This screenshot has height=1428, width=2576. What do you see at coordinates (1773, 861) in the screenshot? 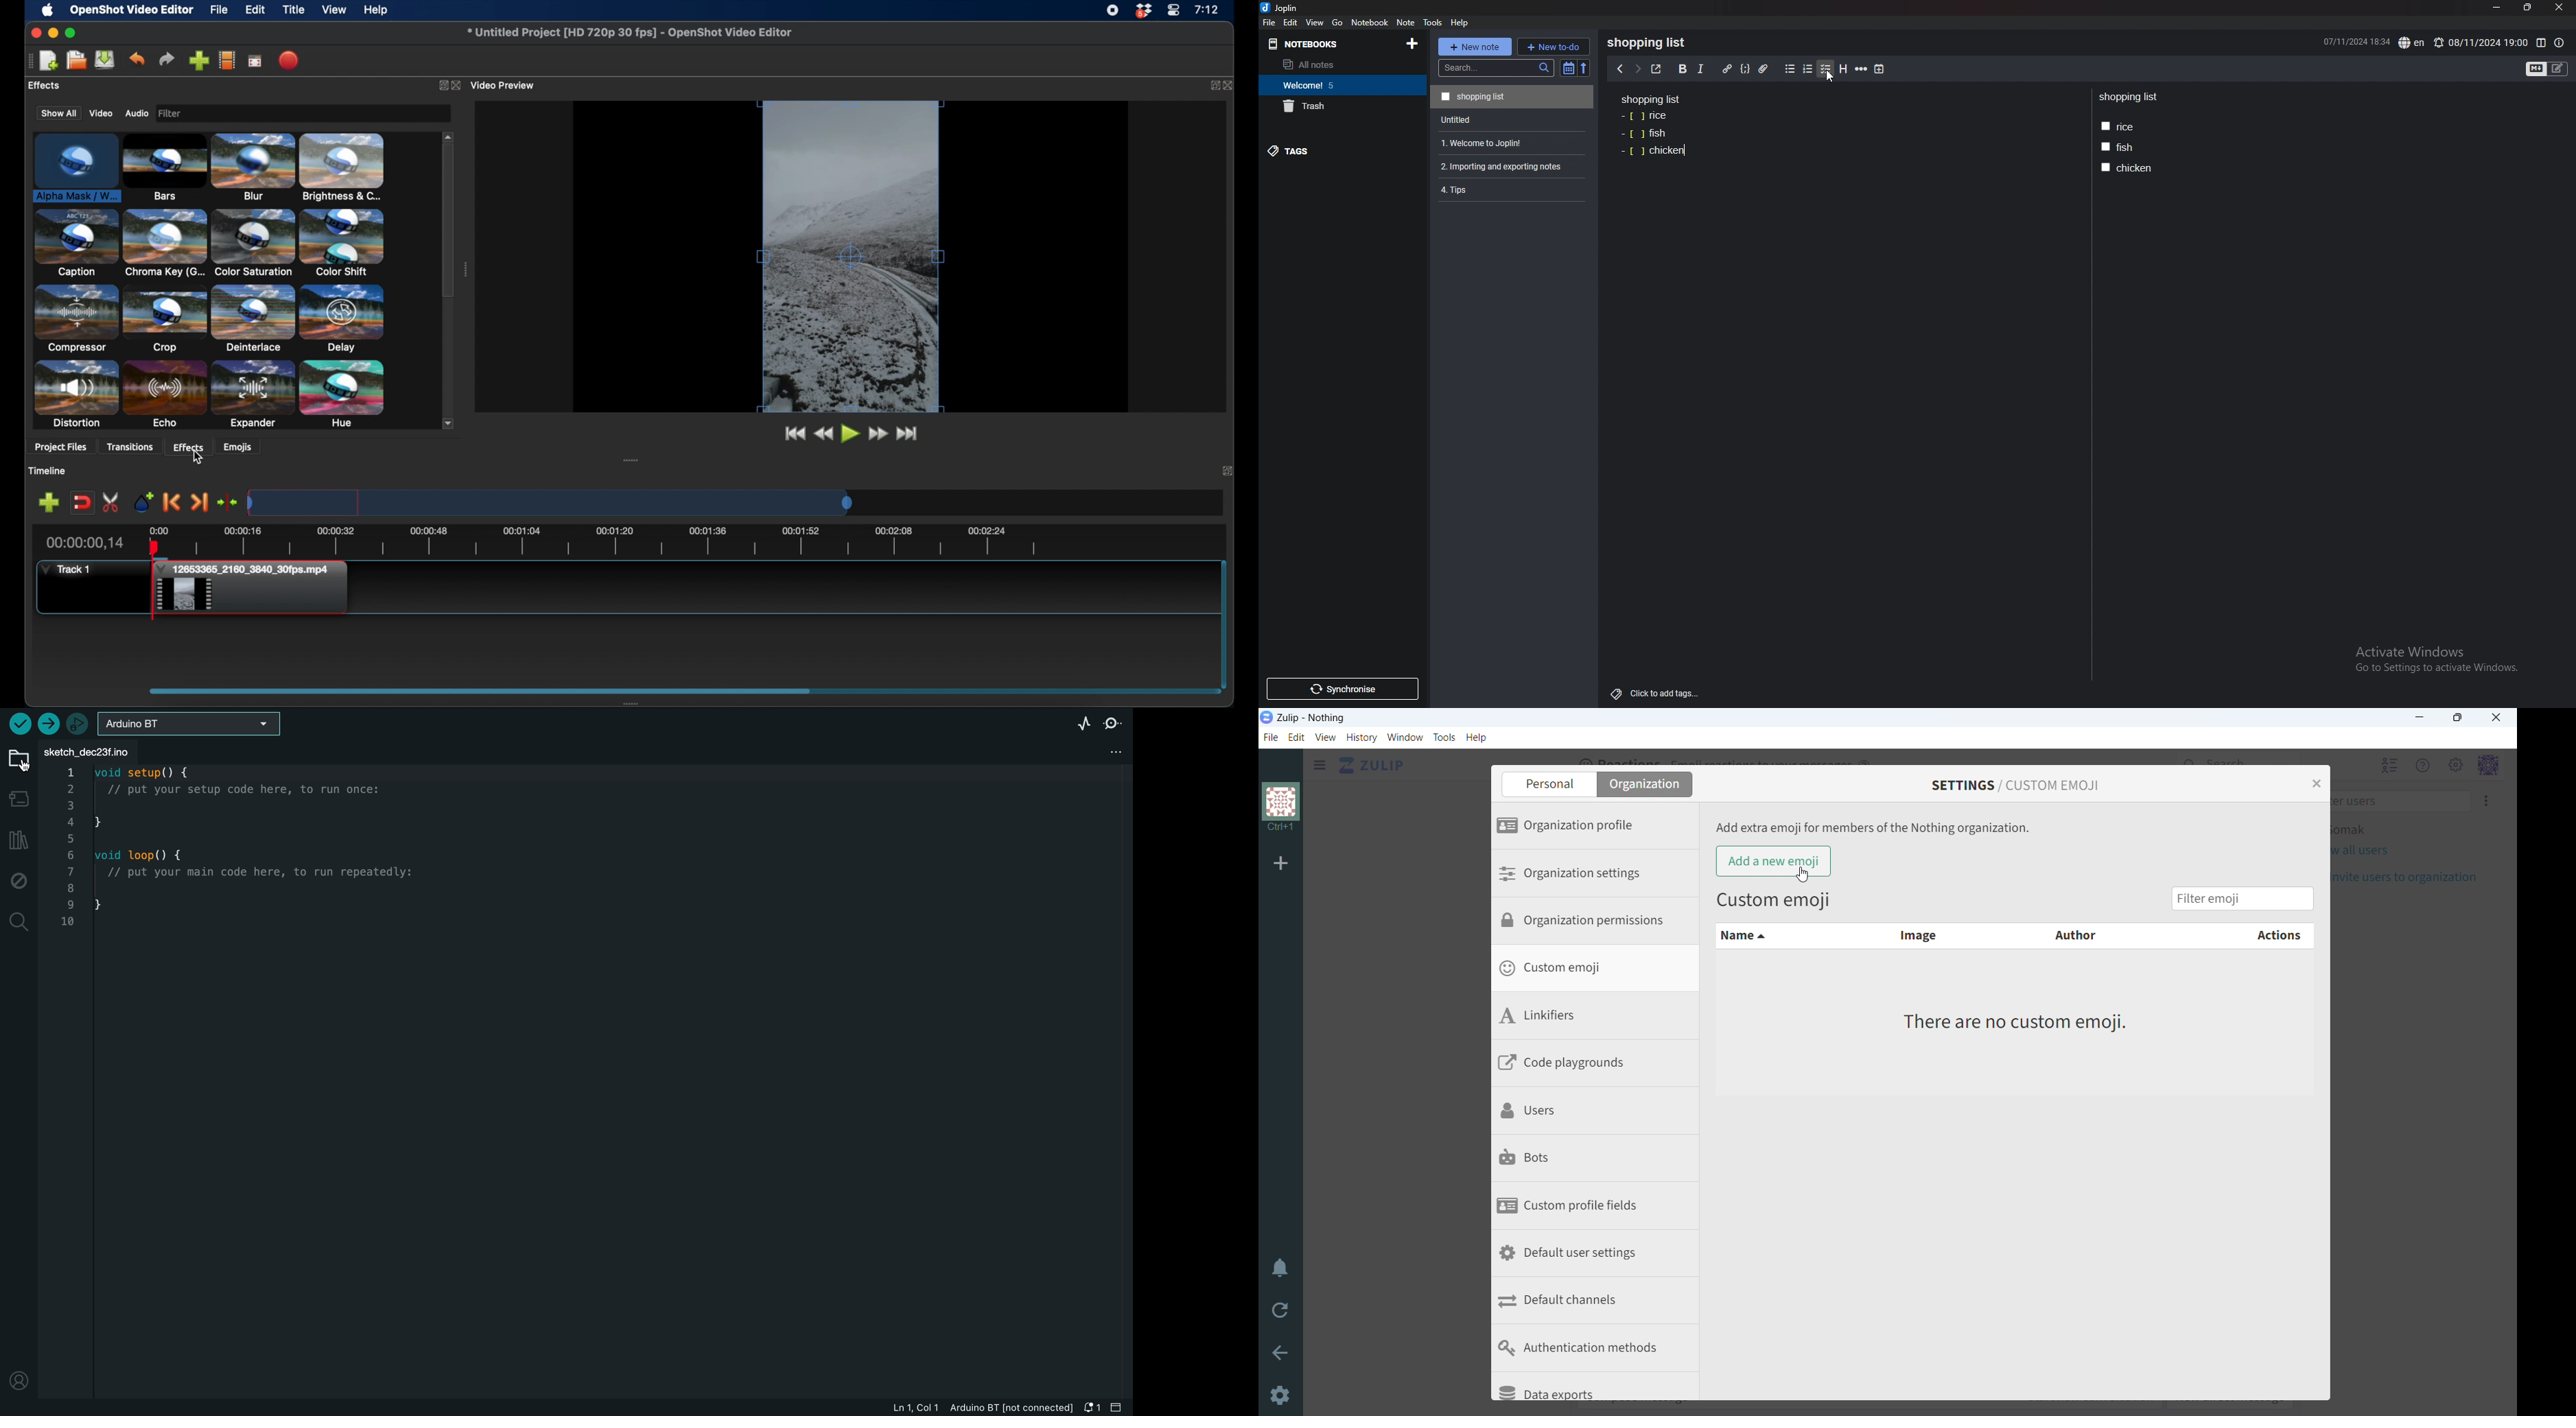
I see `add a new emoji` at bounding box center [1773, 861].